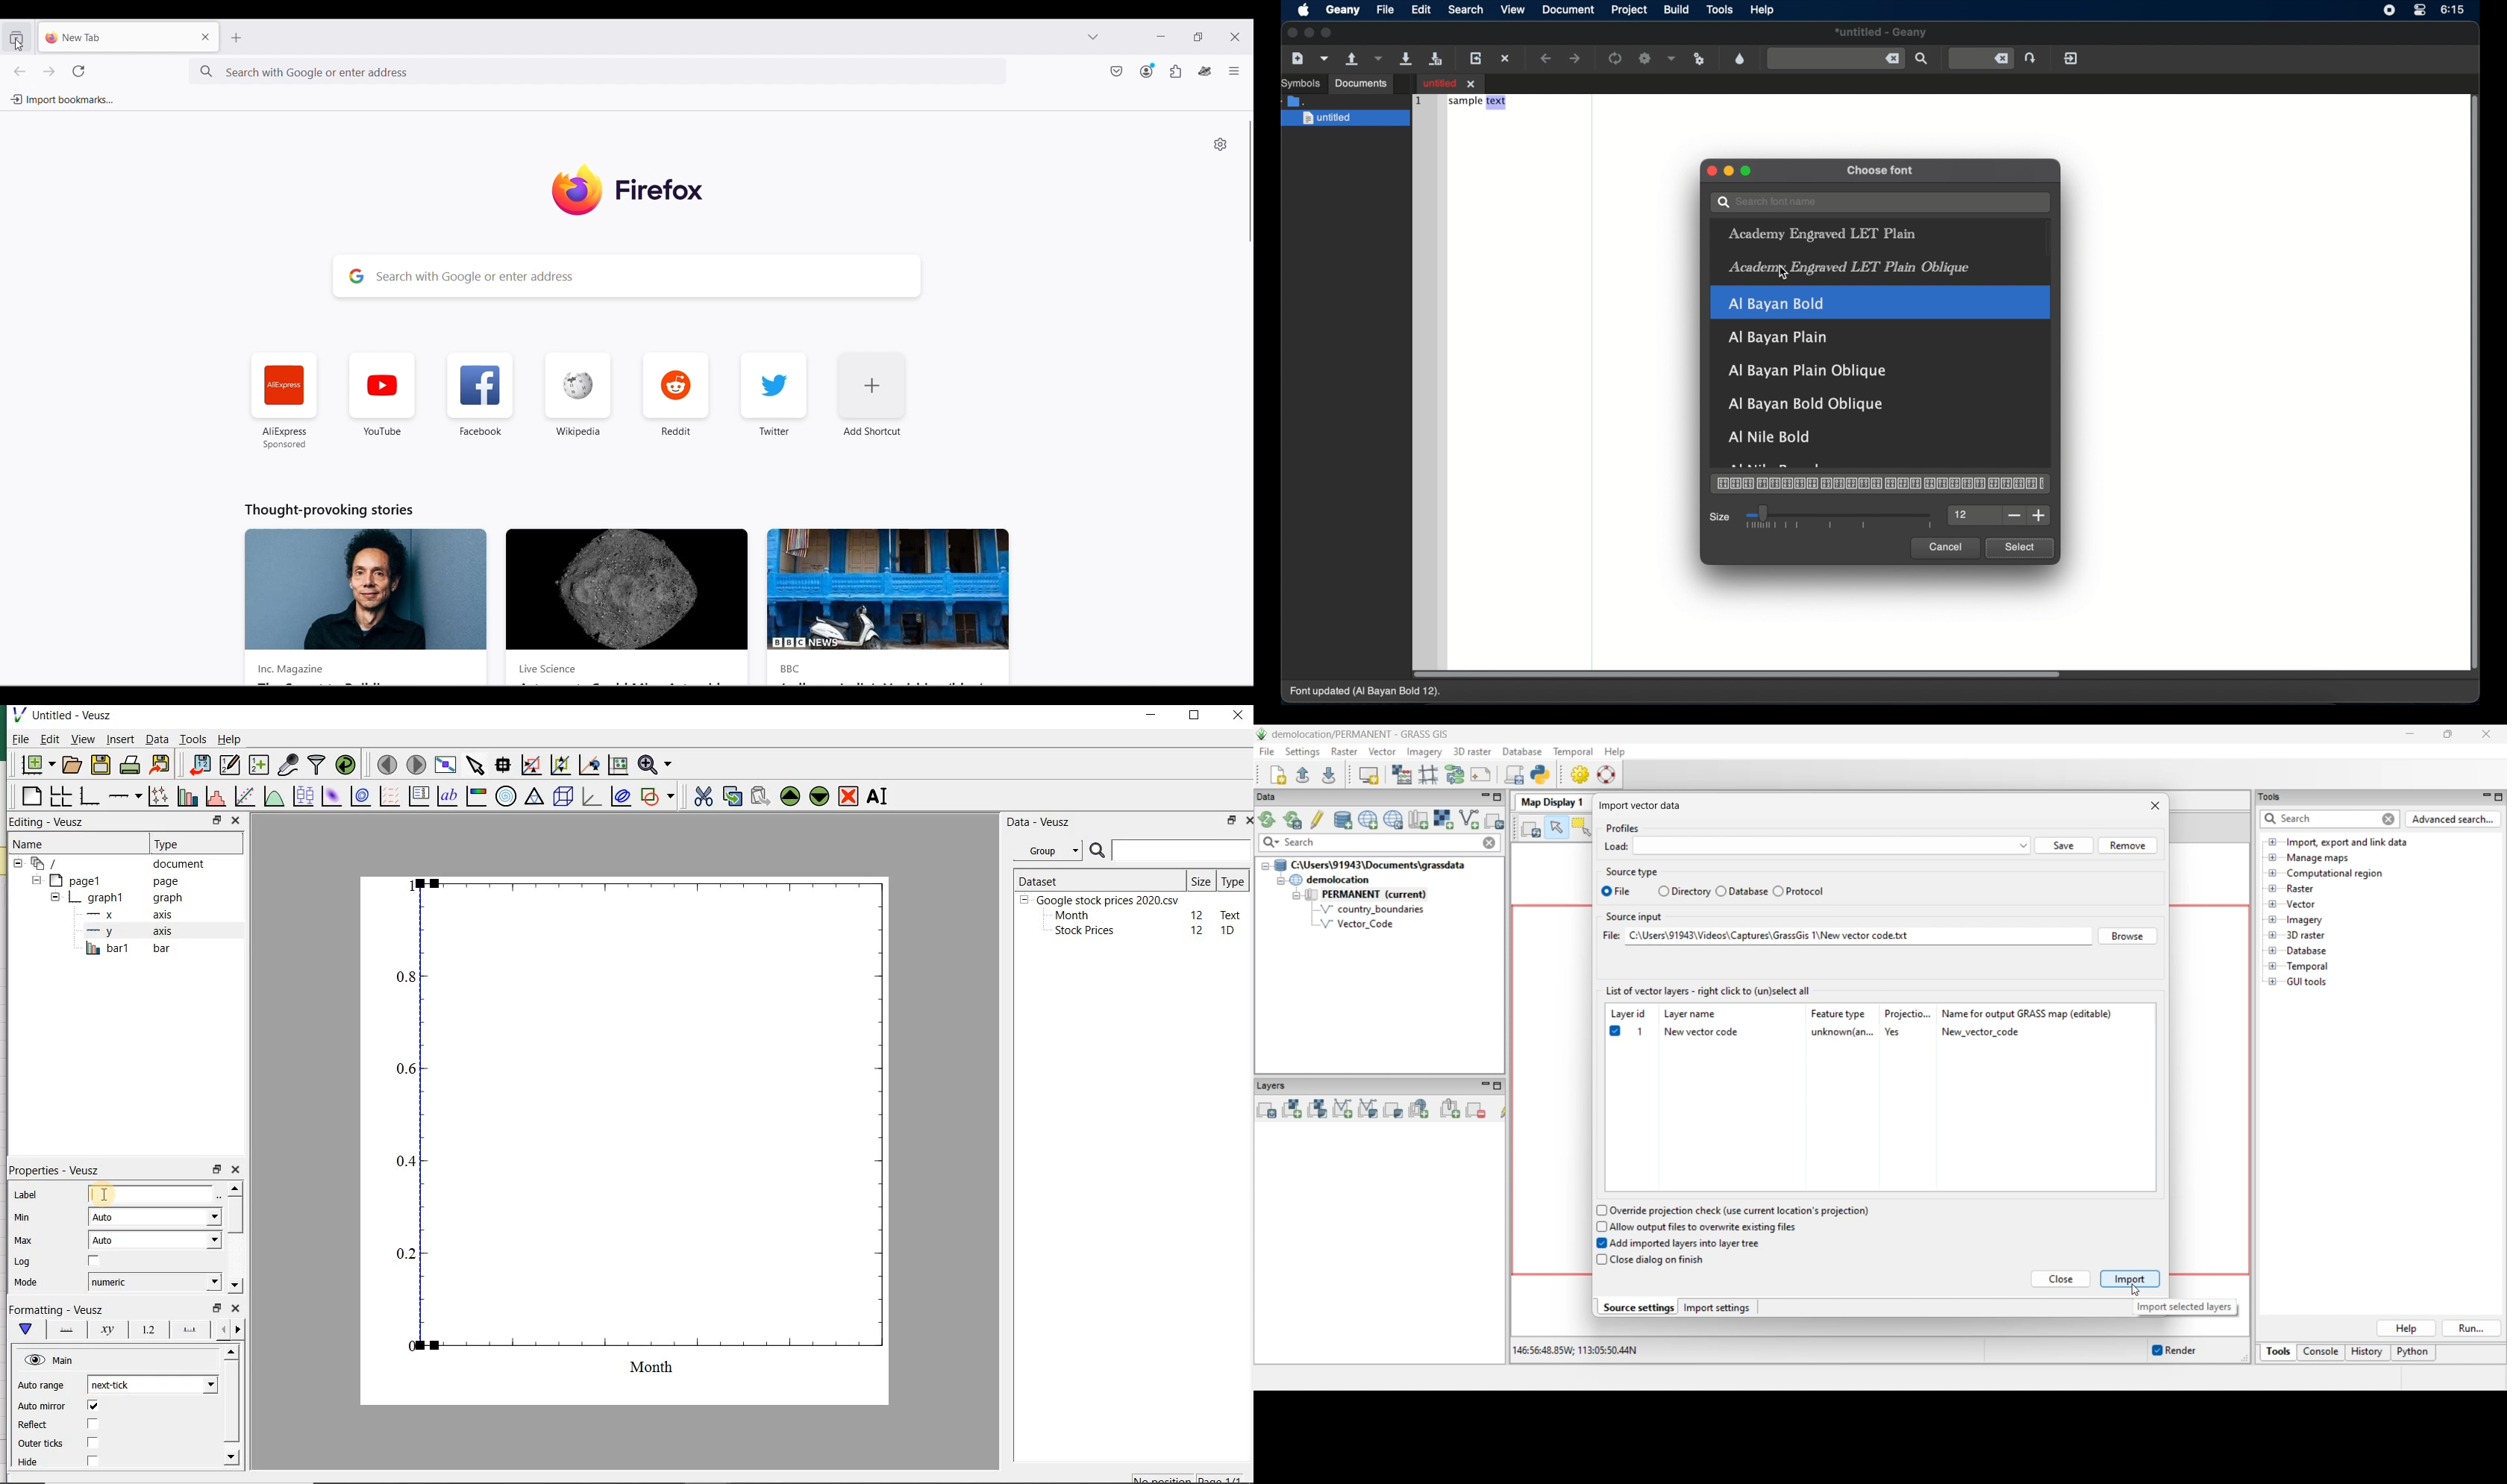 The height and width of the screenshot is (1484, 2520). I want to click on Reddit shortcut, so click(677, 394).